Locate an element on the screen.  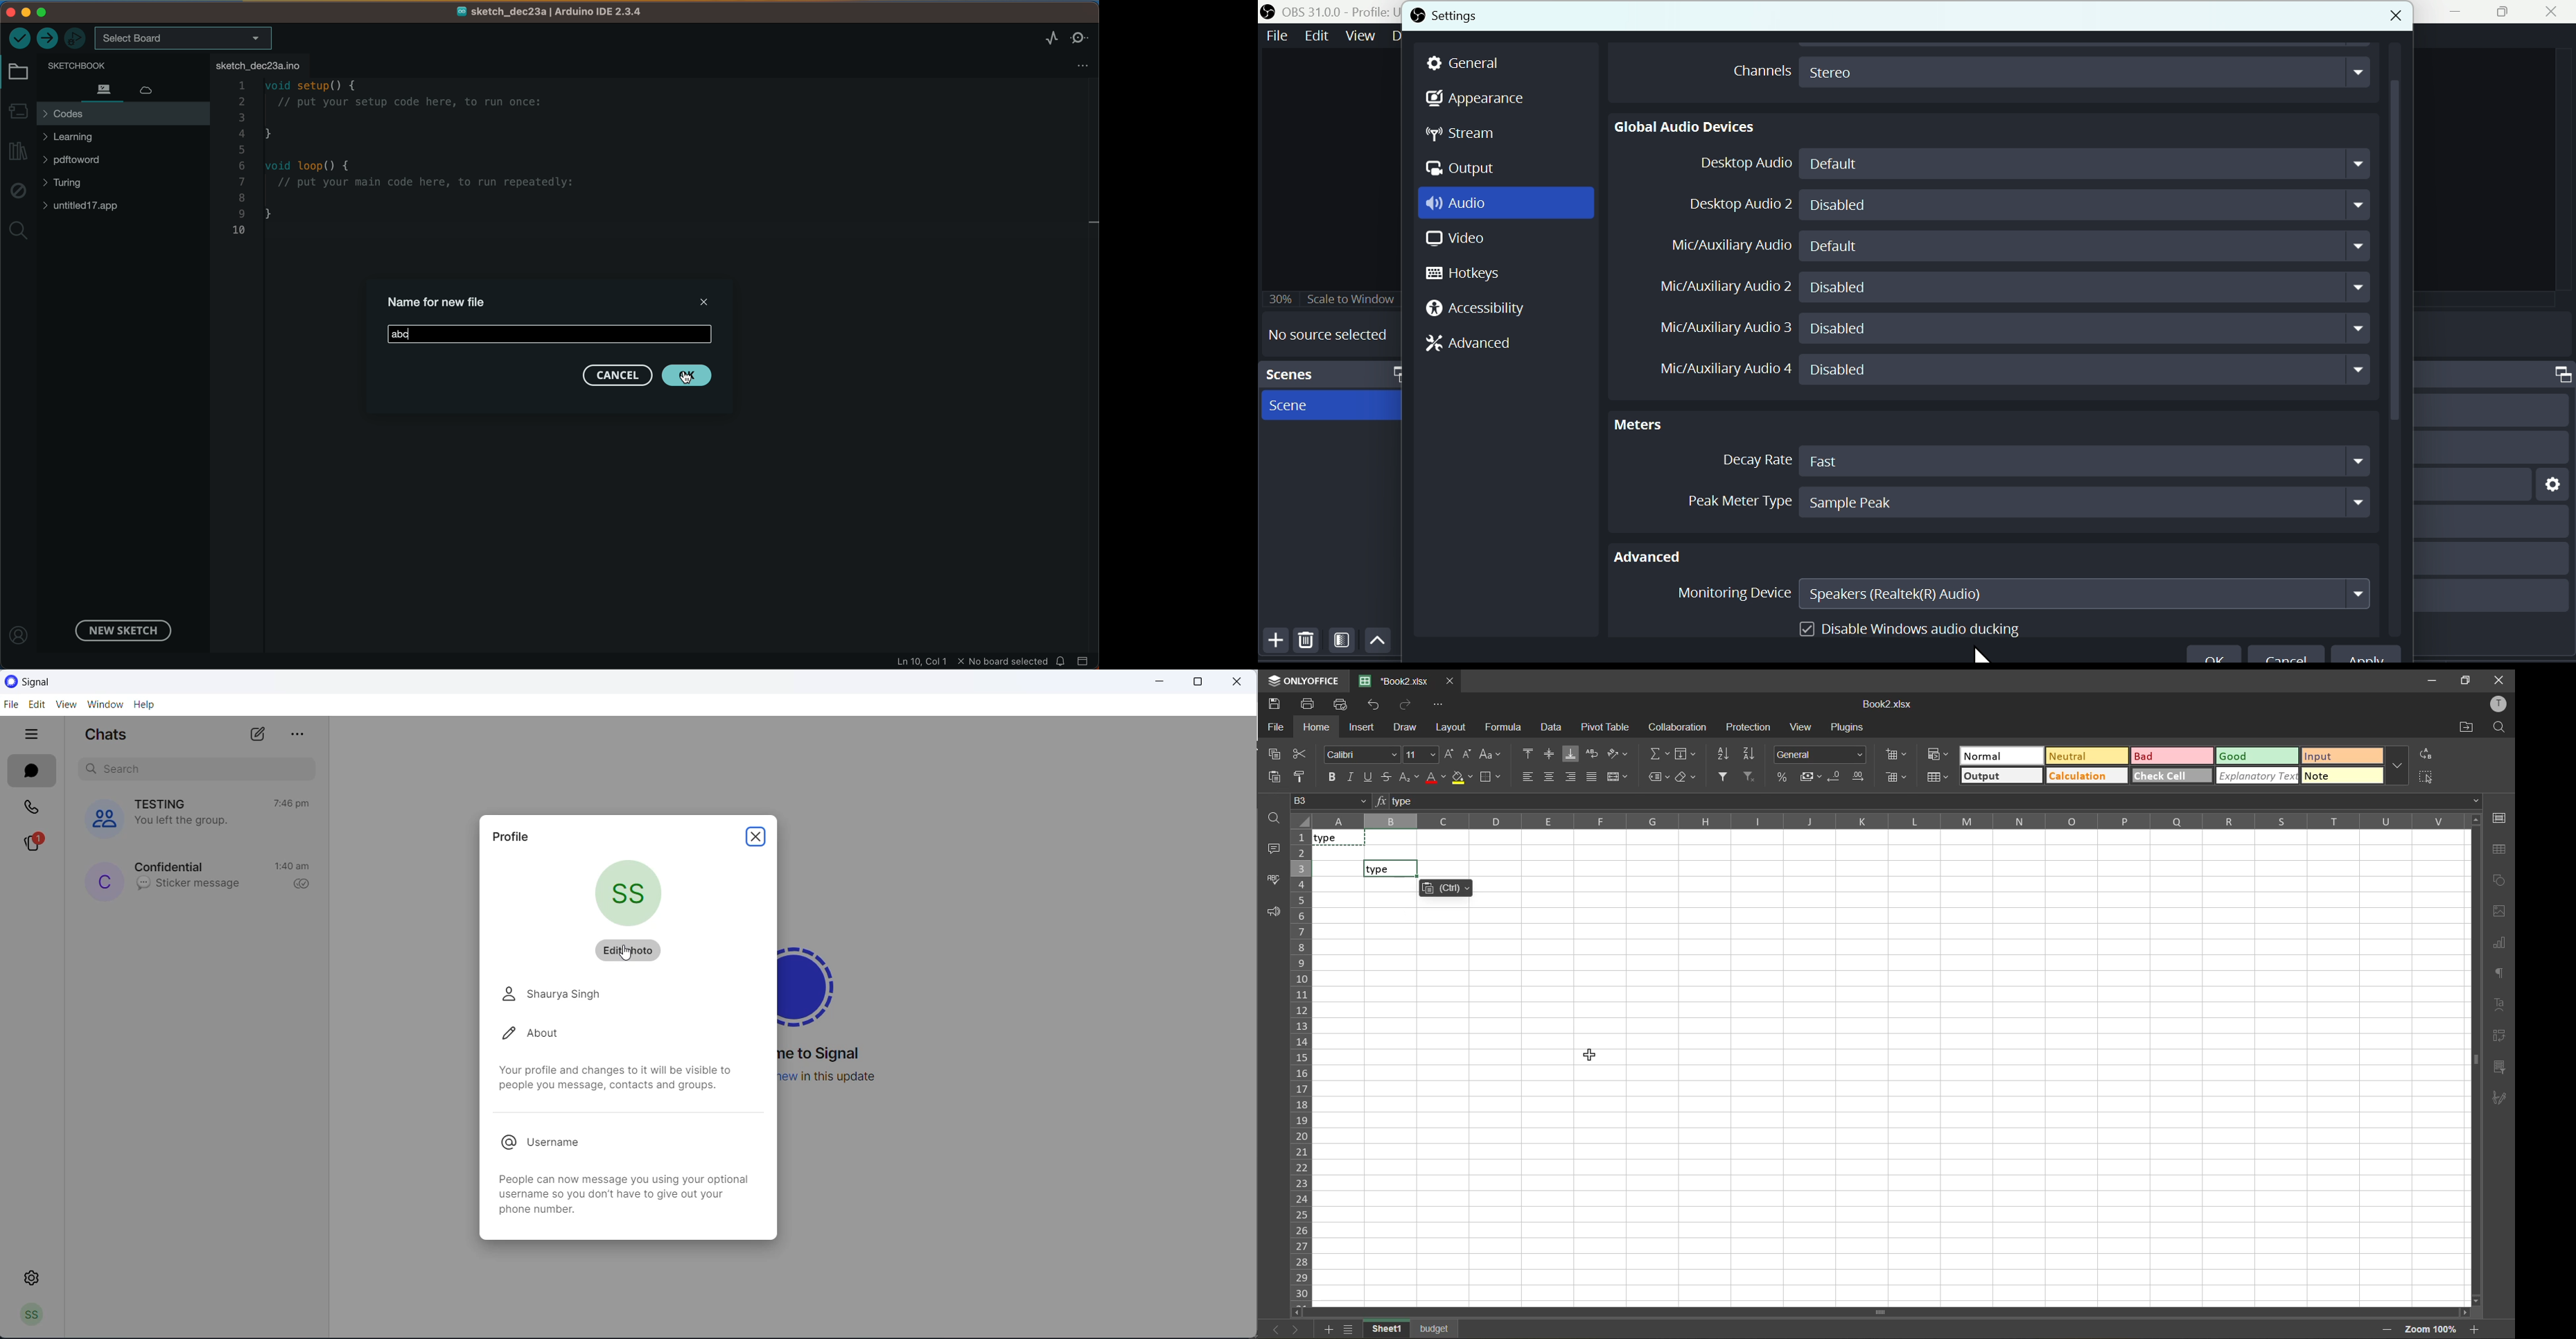
Advanced is located at coordinates (1658, 555).